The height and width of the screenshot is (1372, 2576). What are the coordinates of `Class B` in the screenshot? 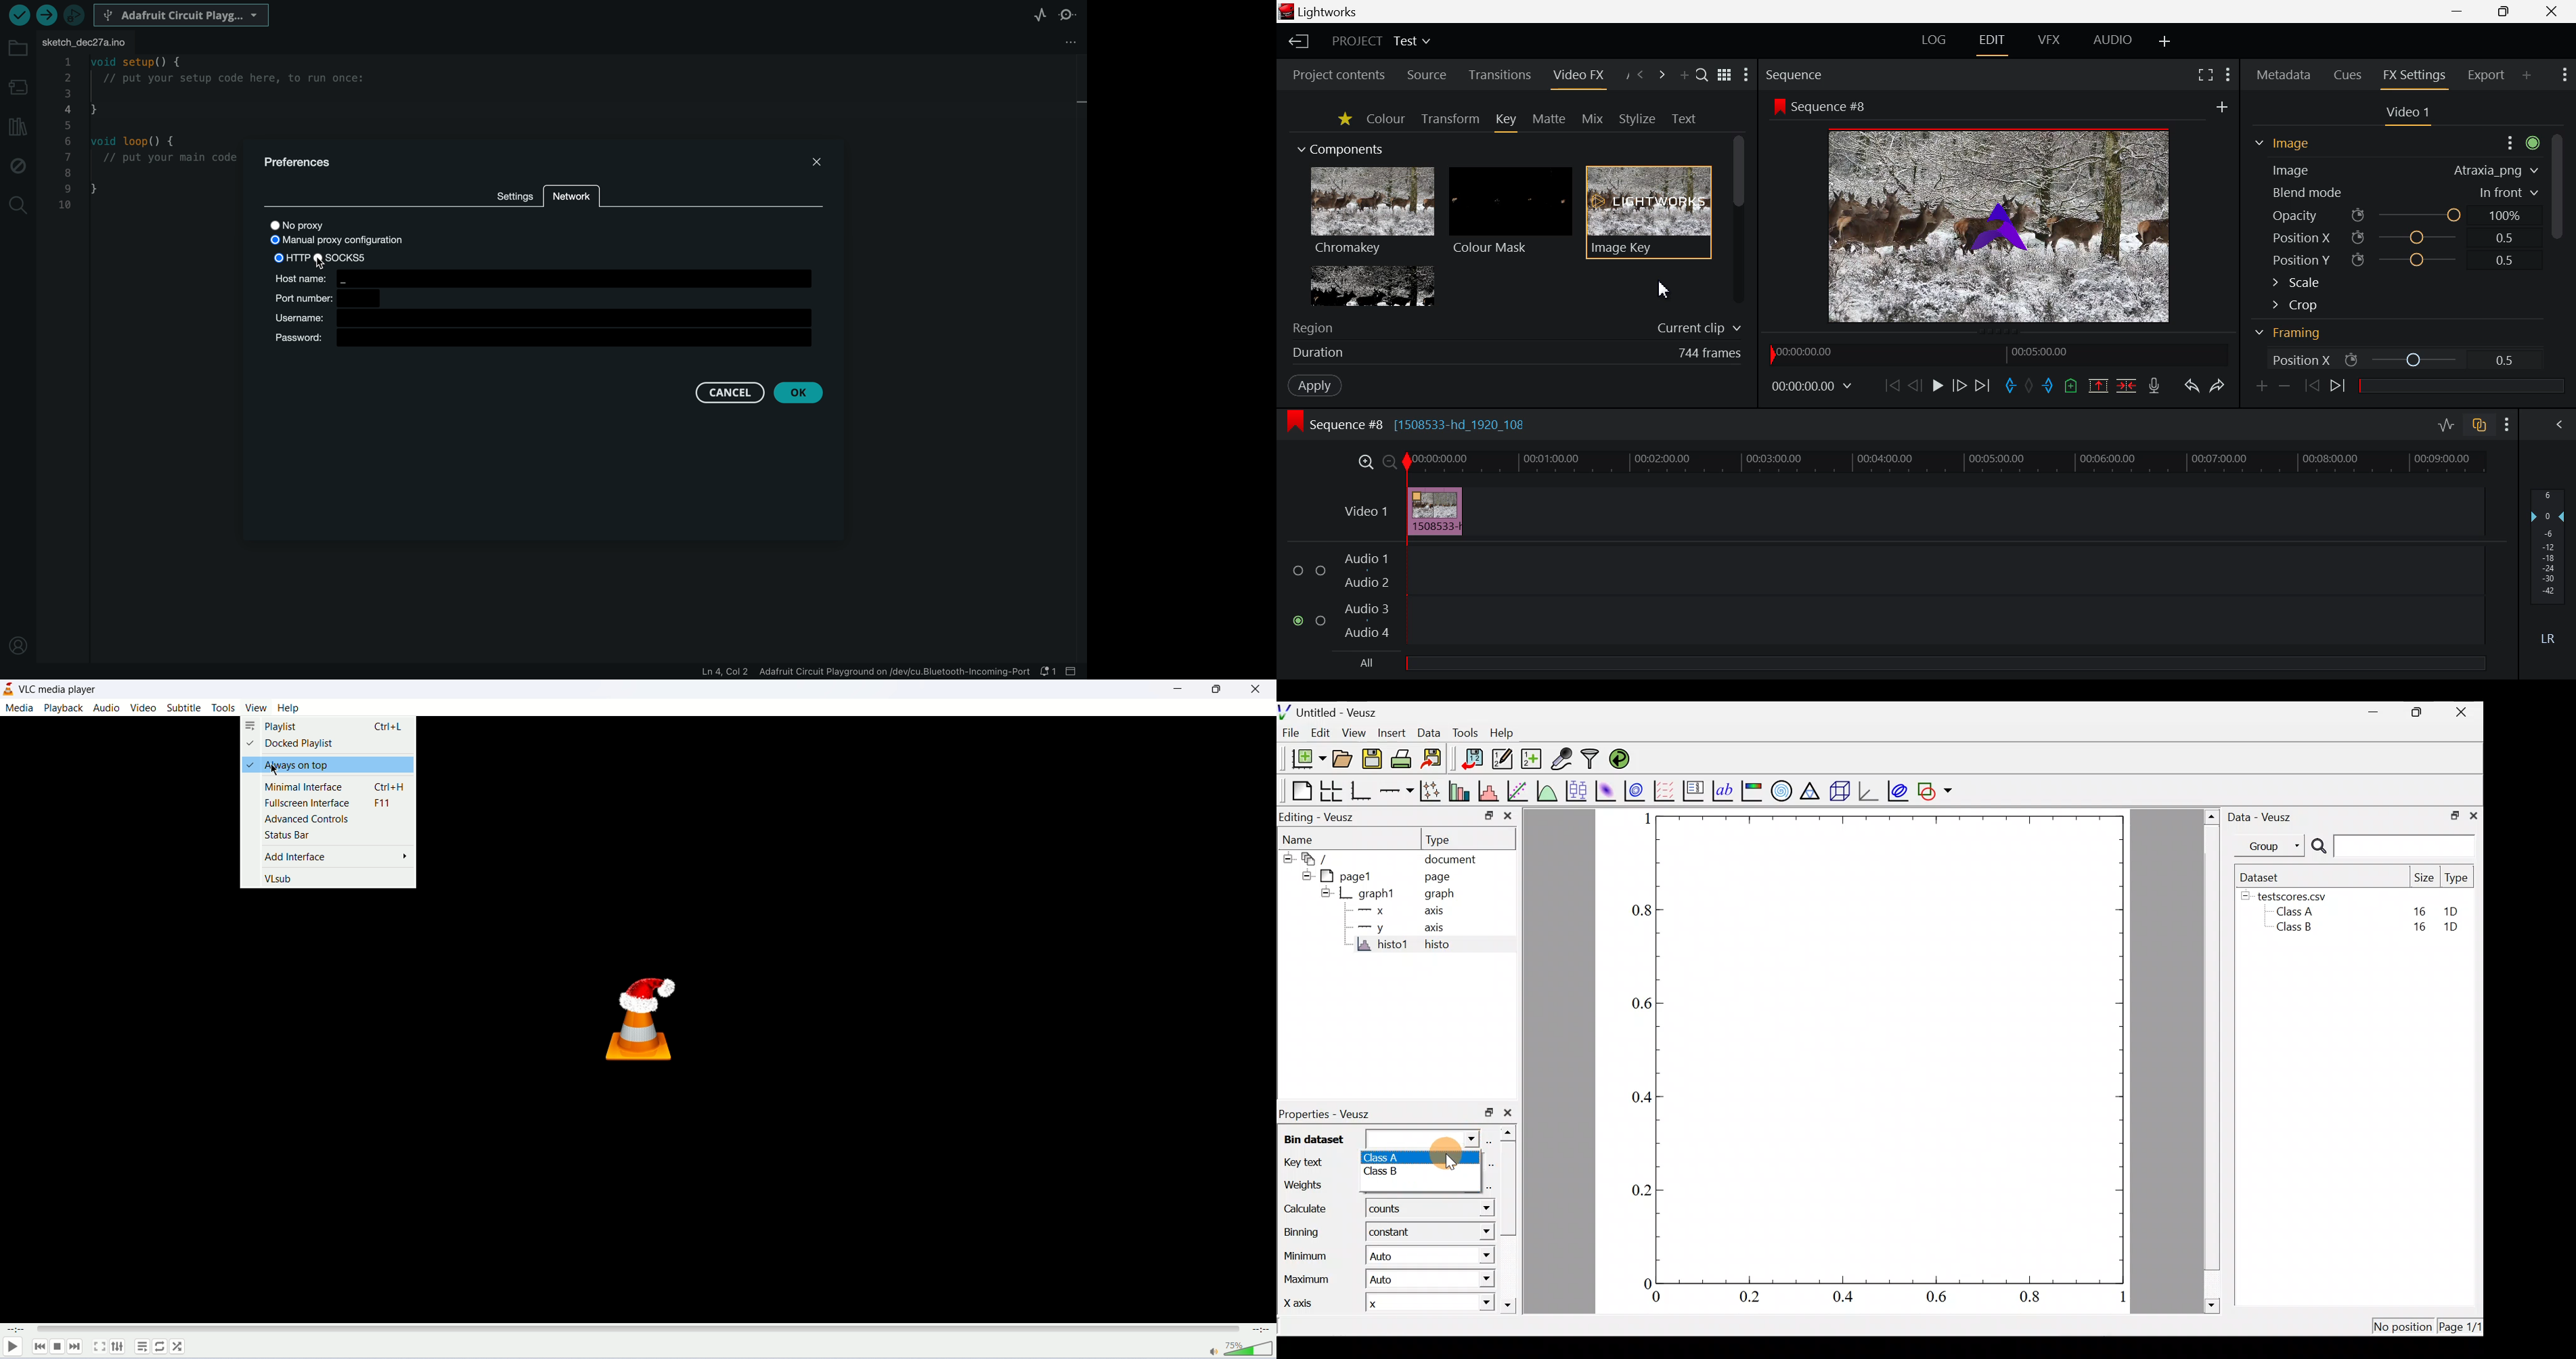 It's located at (1395, 1173).